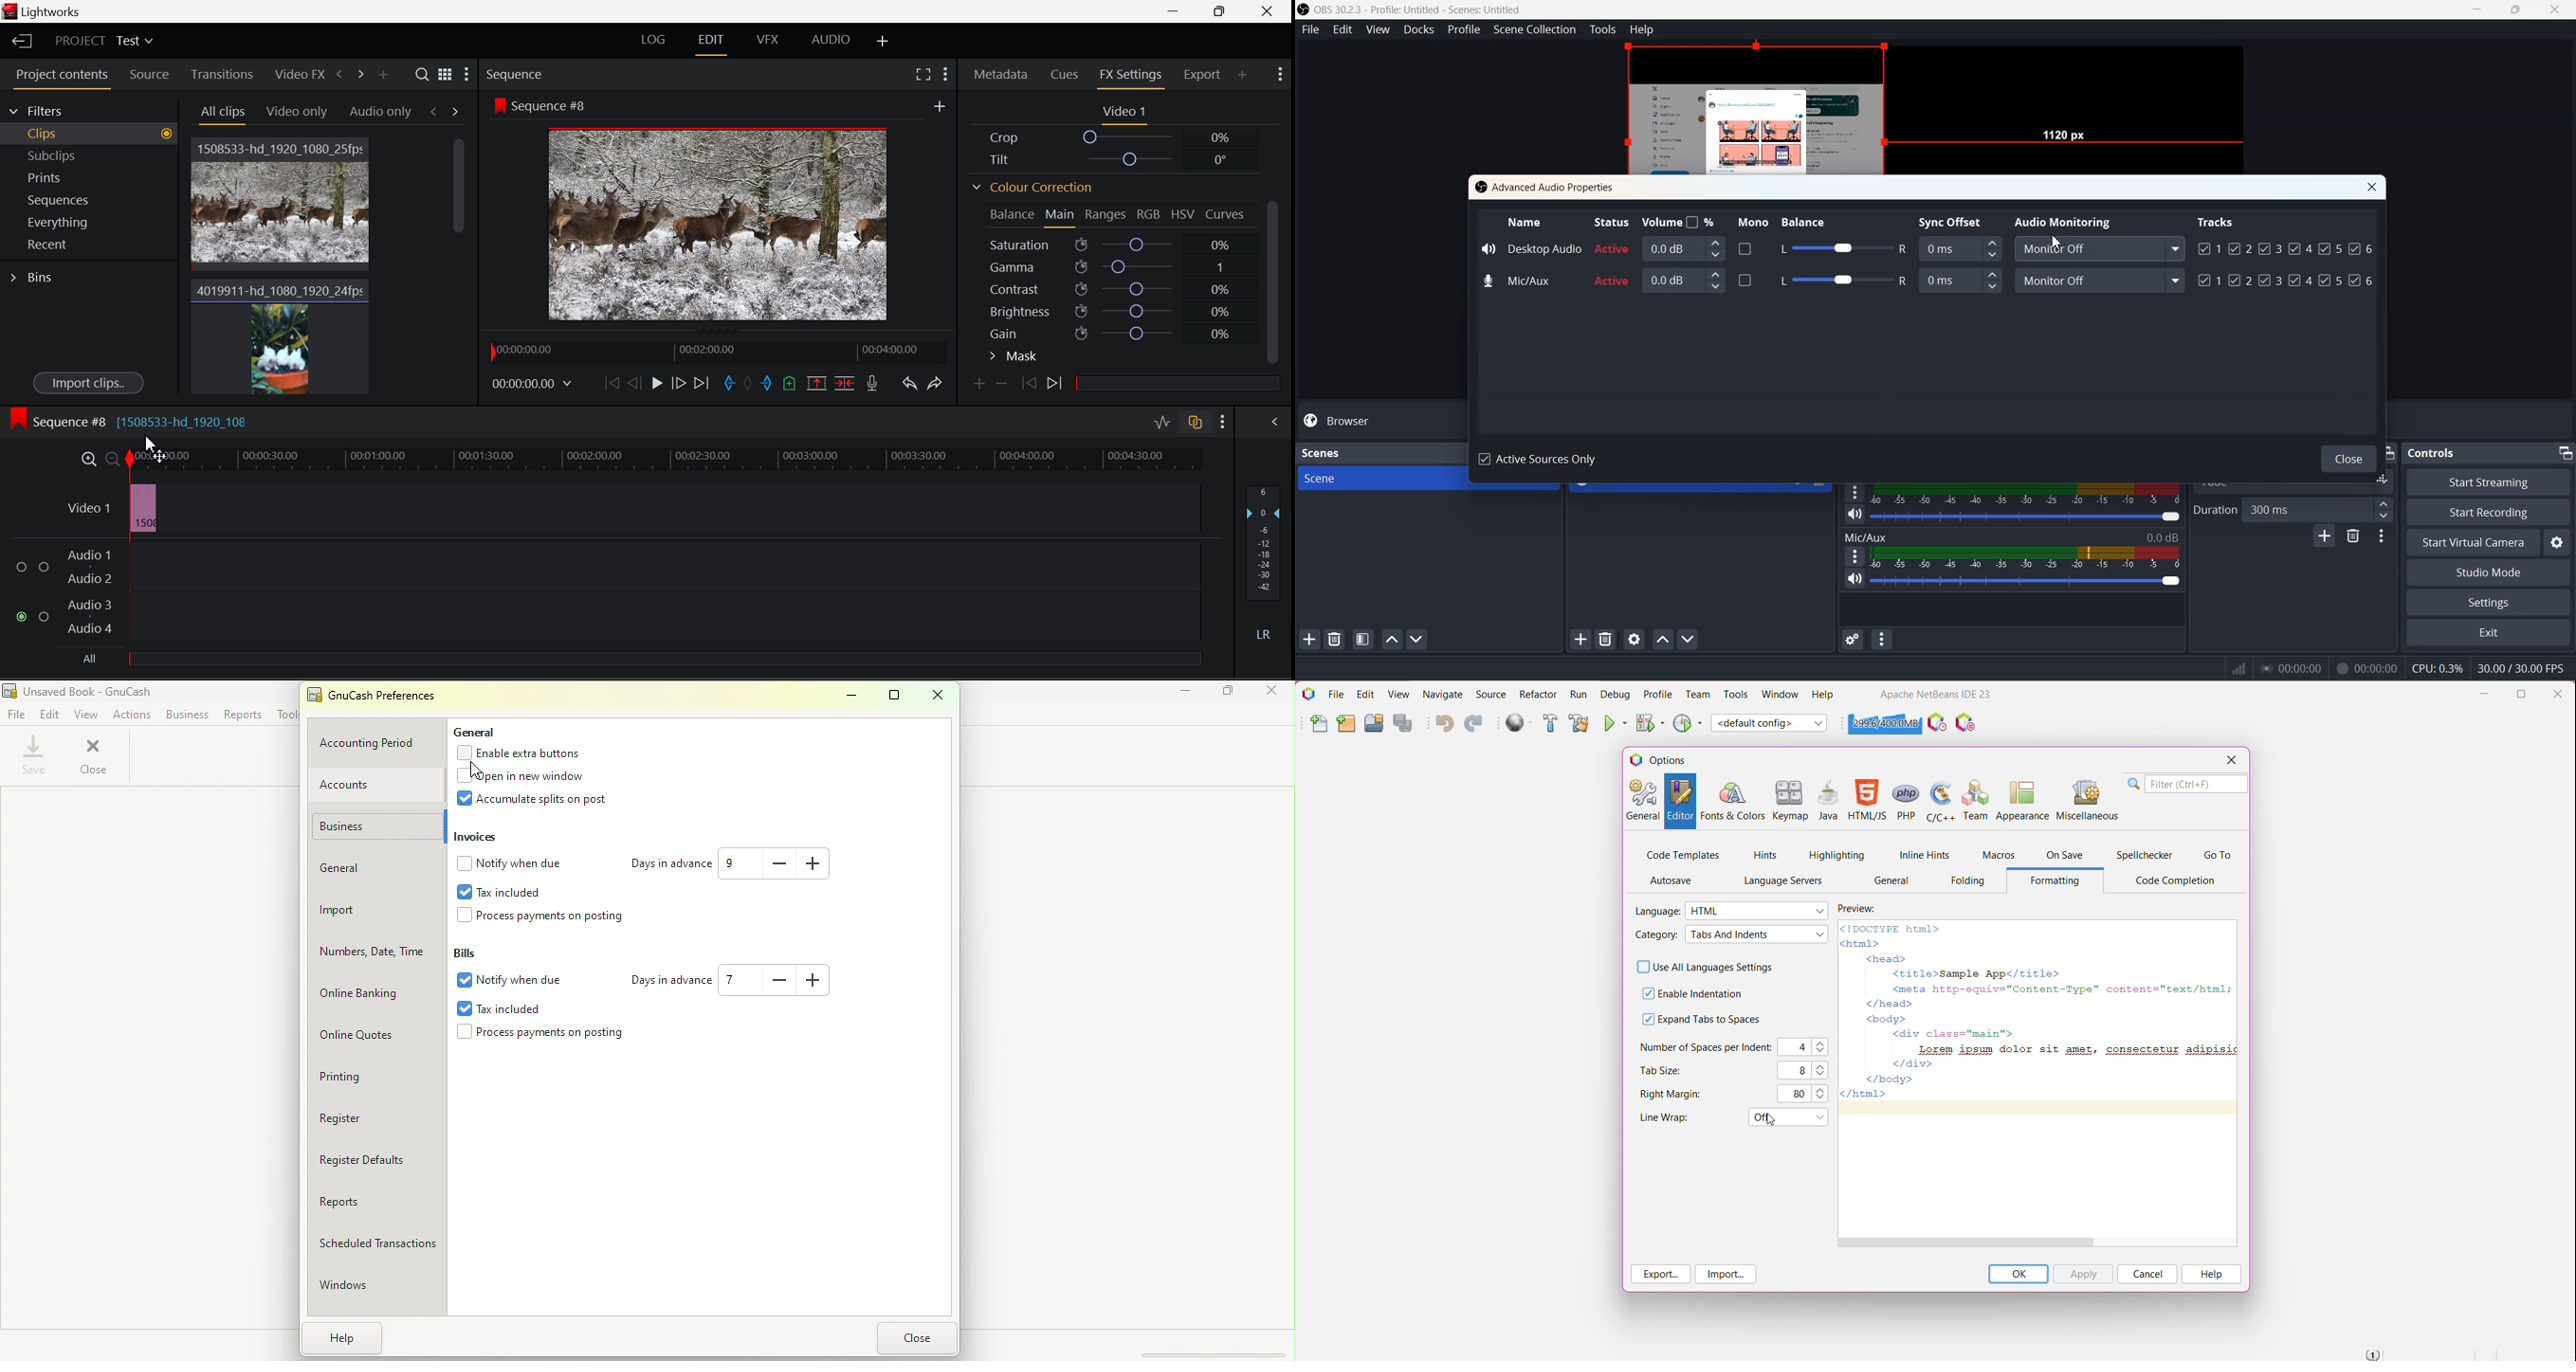 The image size is (2576, 1372). I want to click on Move scene up, so click(1391, 639).